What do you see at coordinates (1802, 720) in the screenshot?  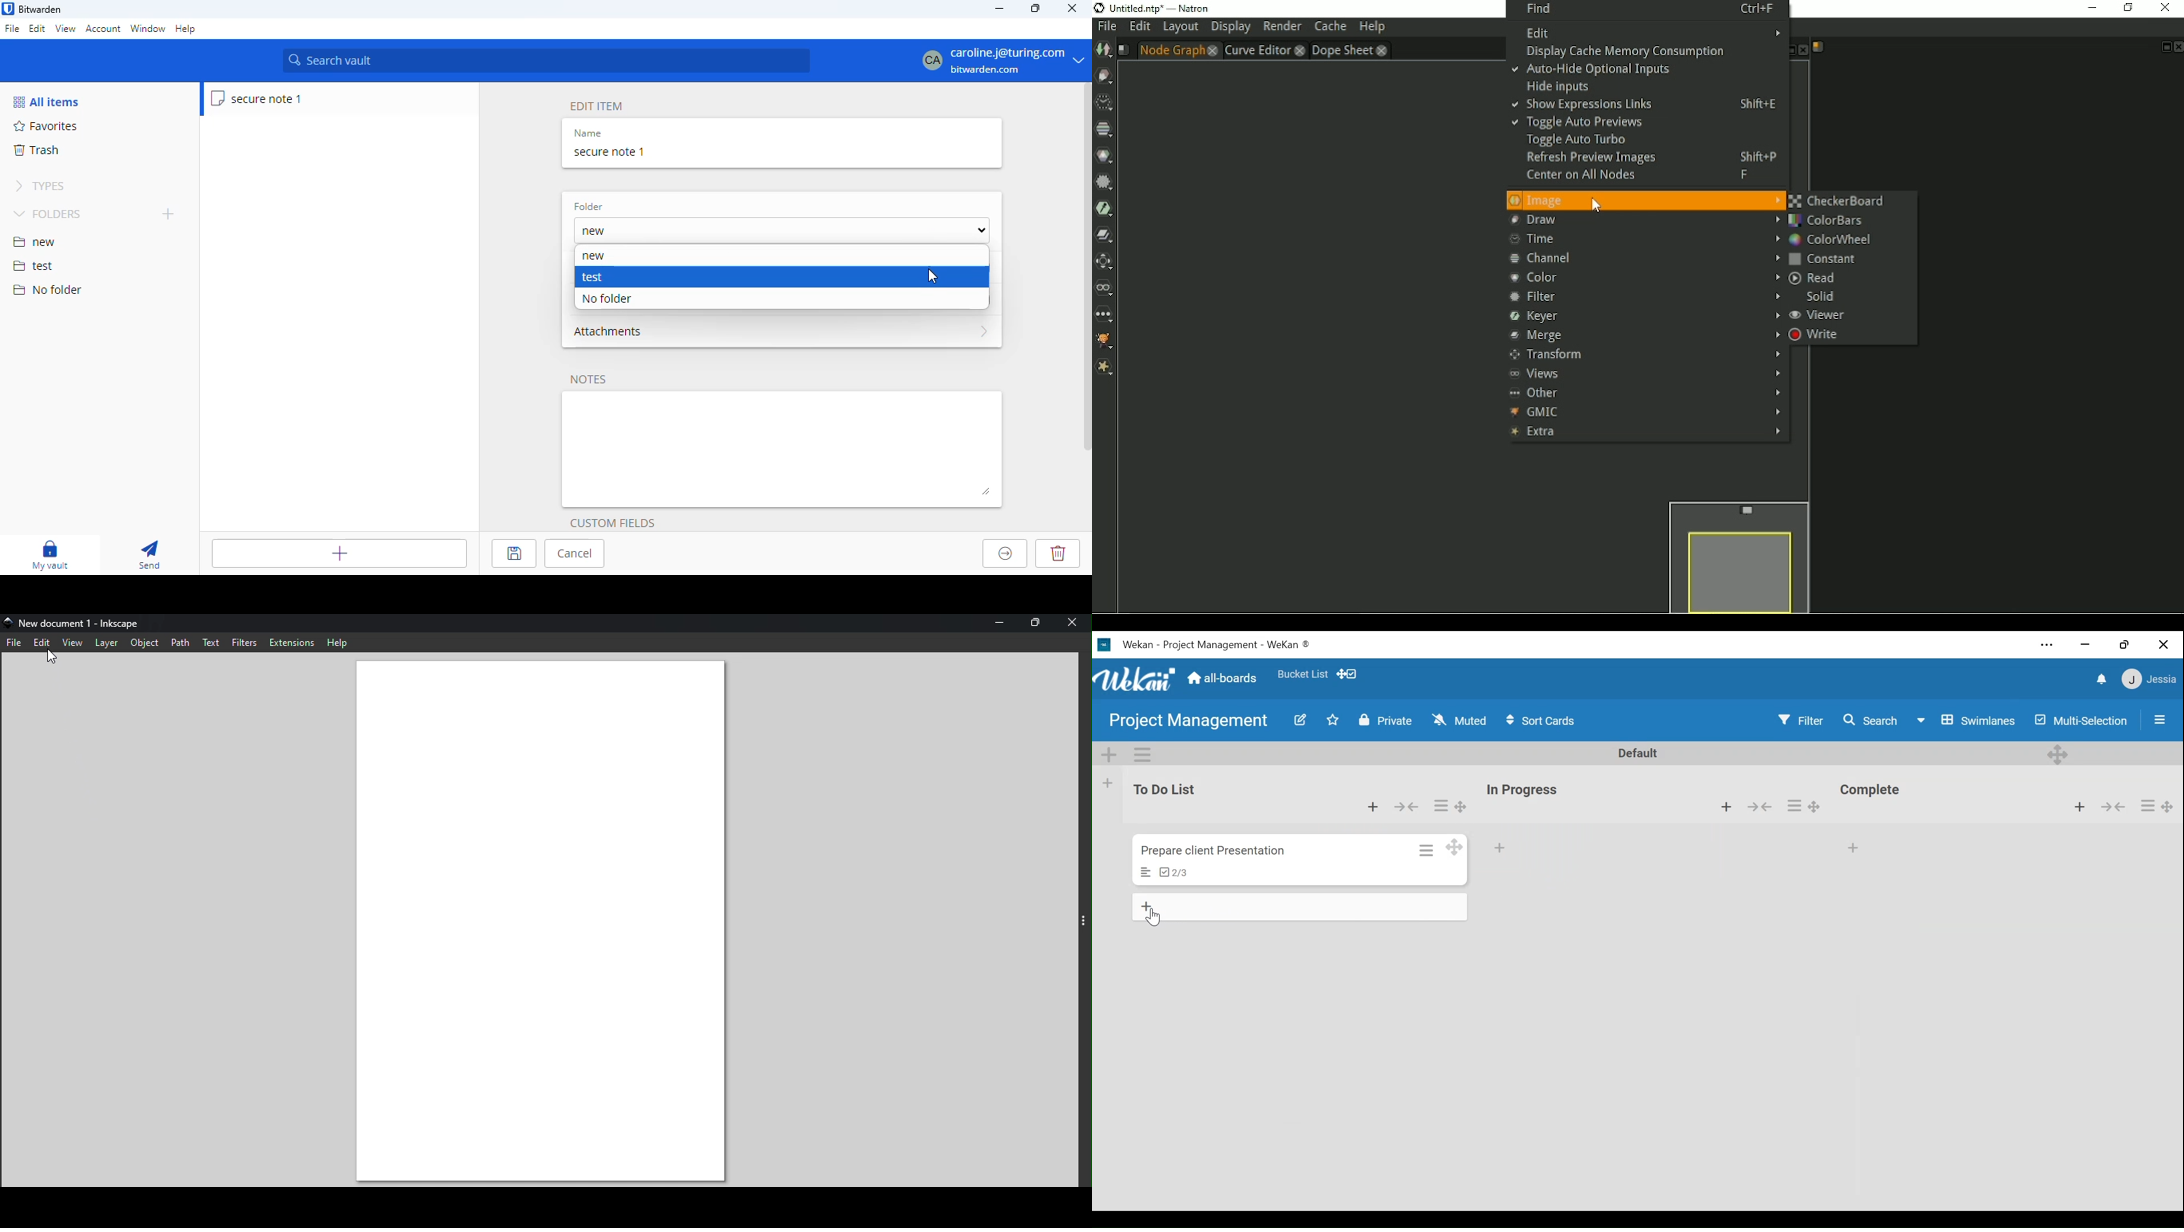 I see `Filter` at bounding box center [1802, 720].